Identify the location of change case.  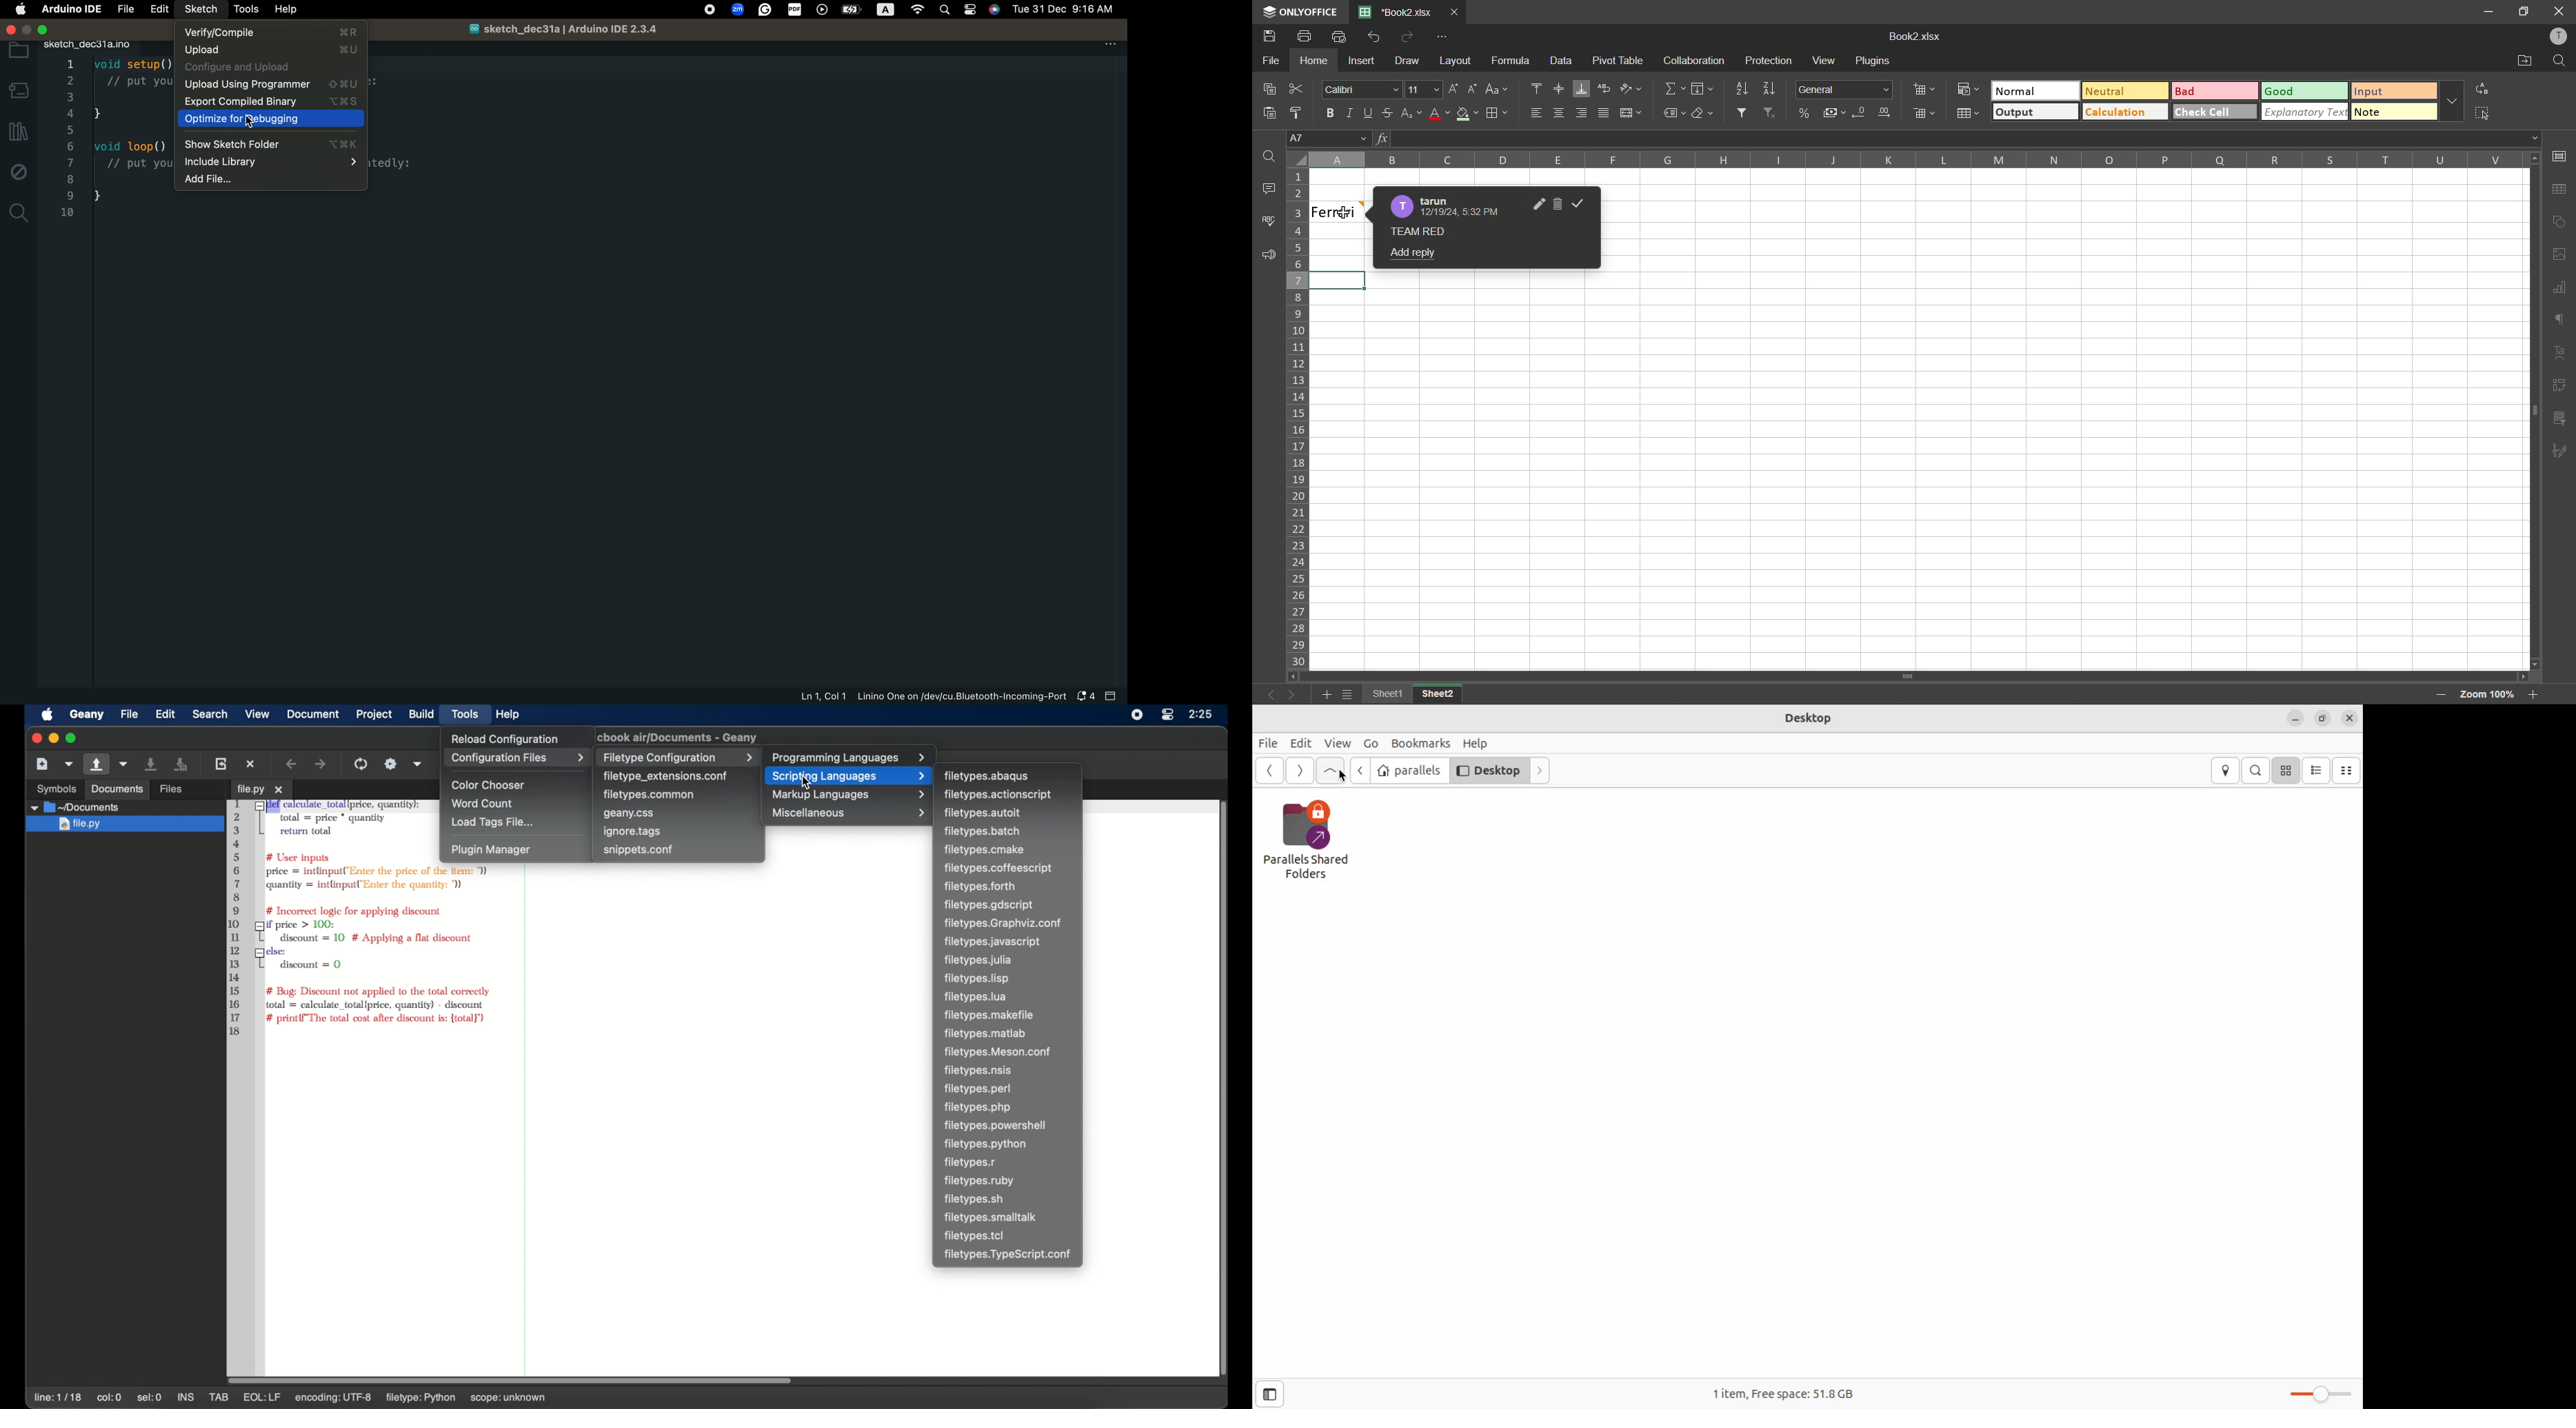
(1496, 90).